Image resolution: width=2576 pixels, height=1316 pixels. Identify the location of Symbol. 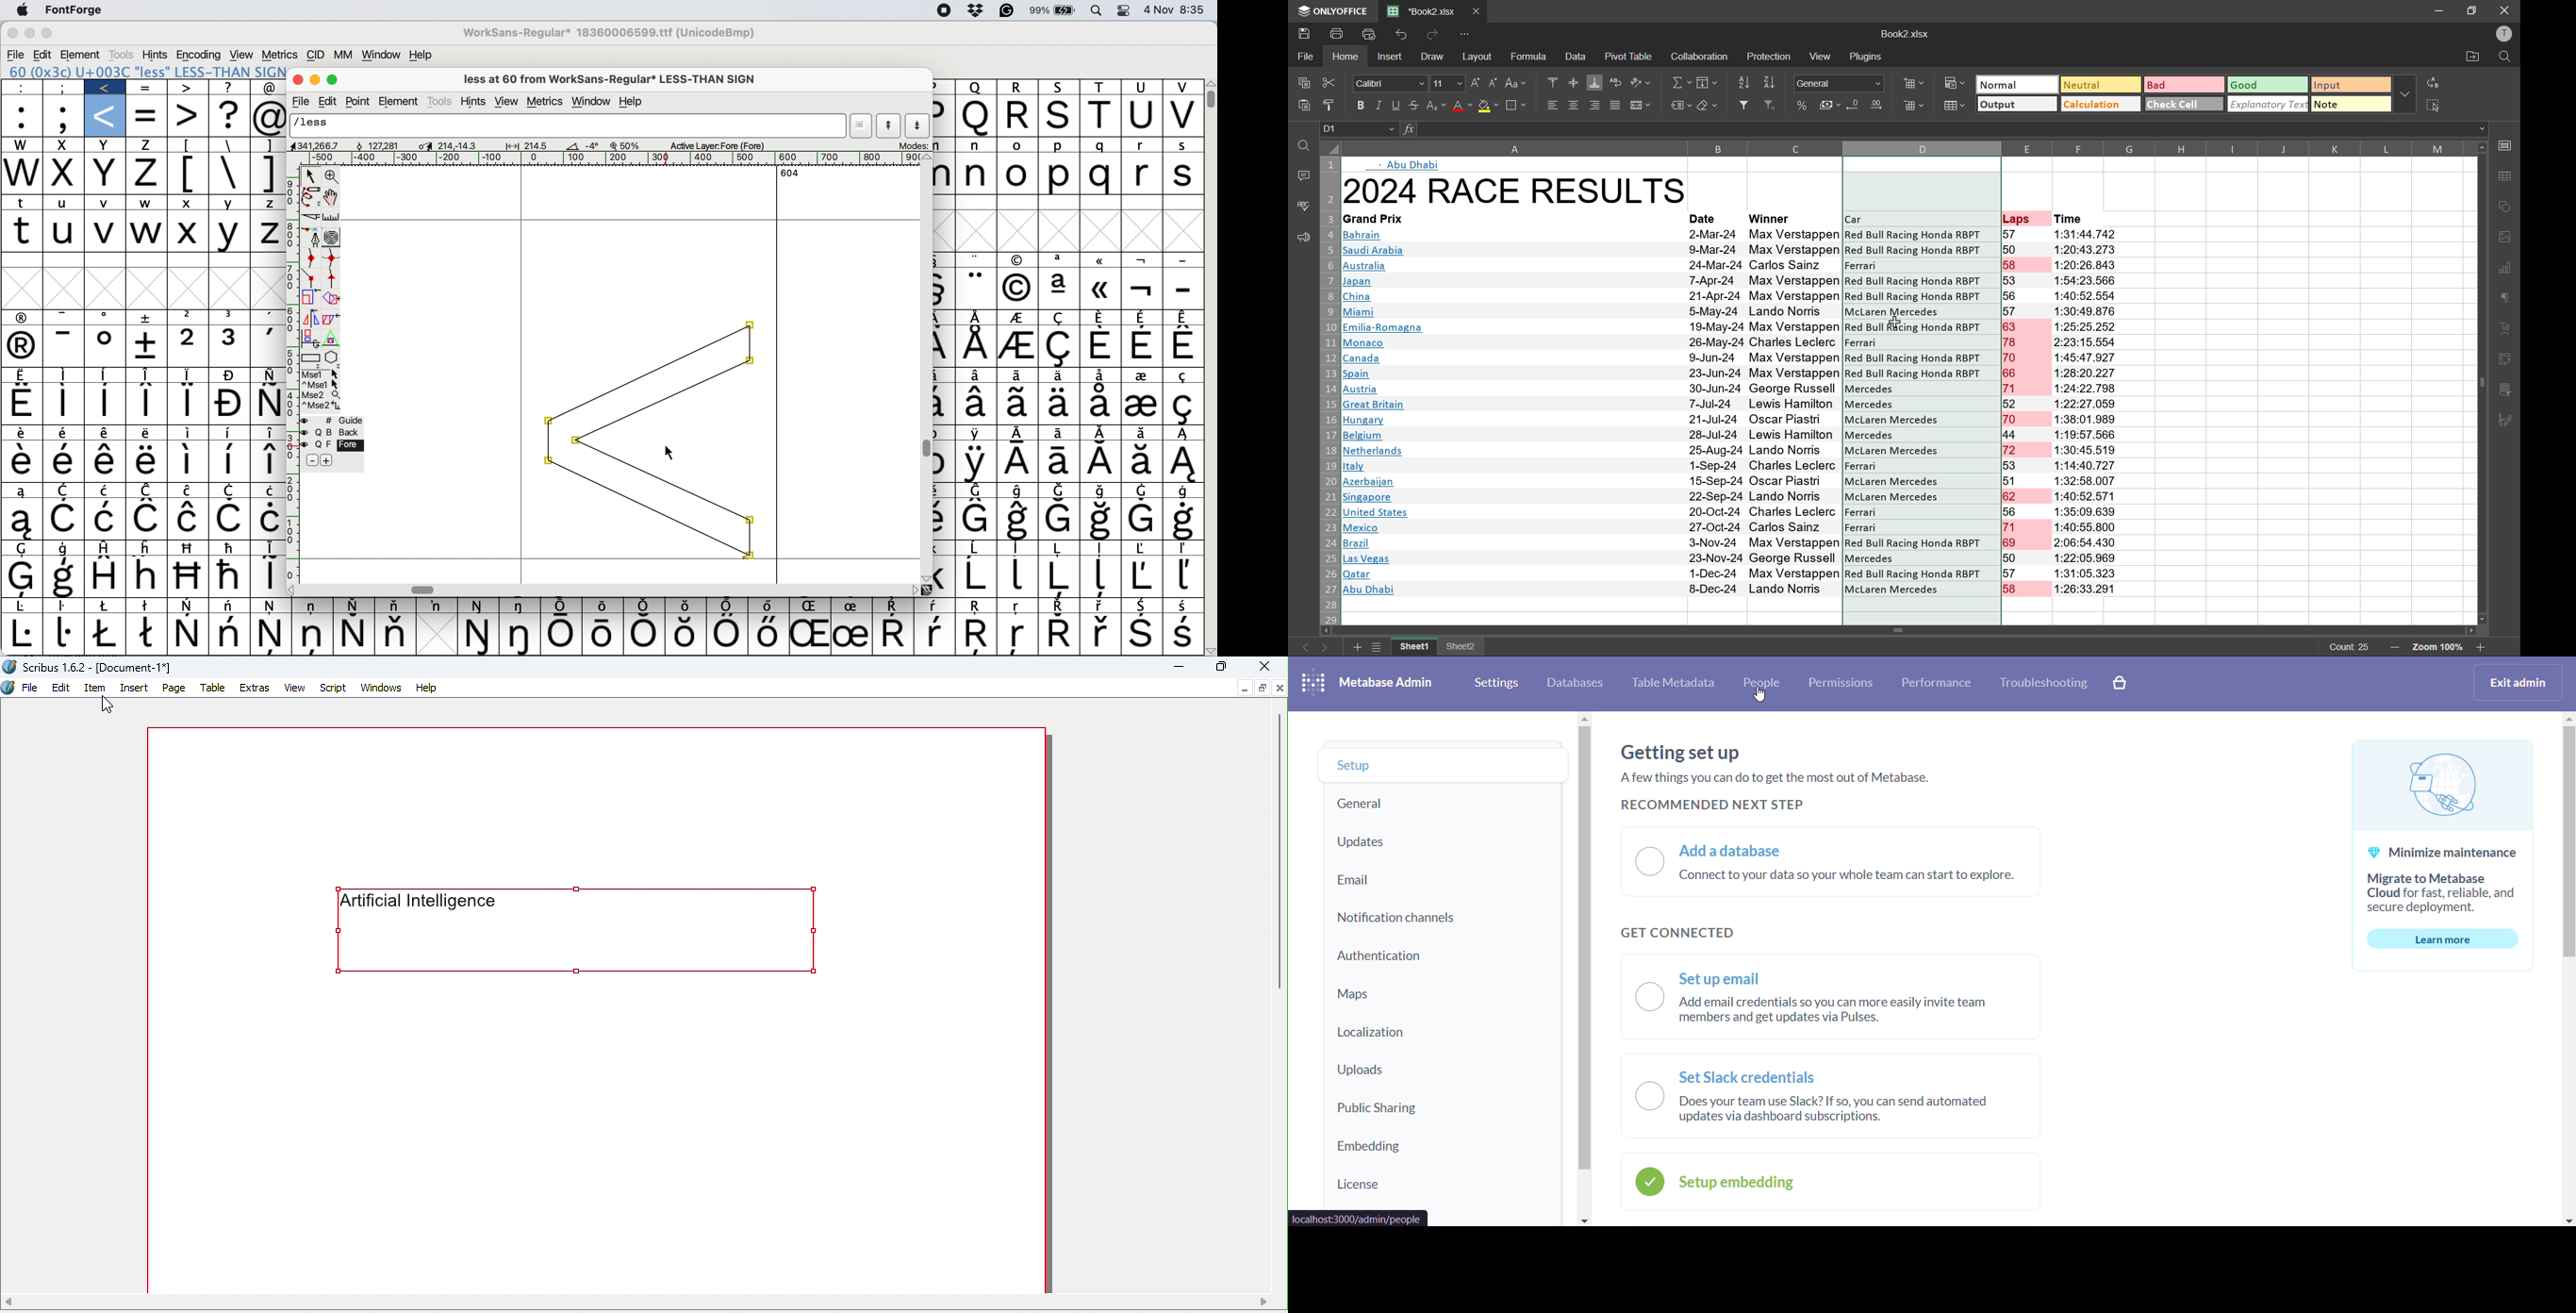
(109, 606).